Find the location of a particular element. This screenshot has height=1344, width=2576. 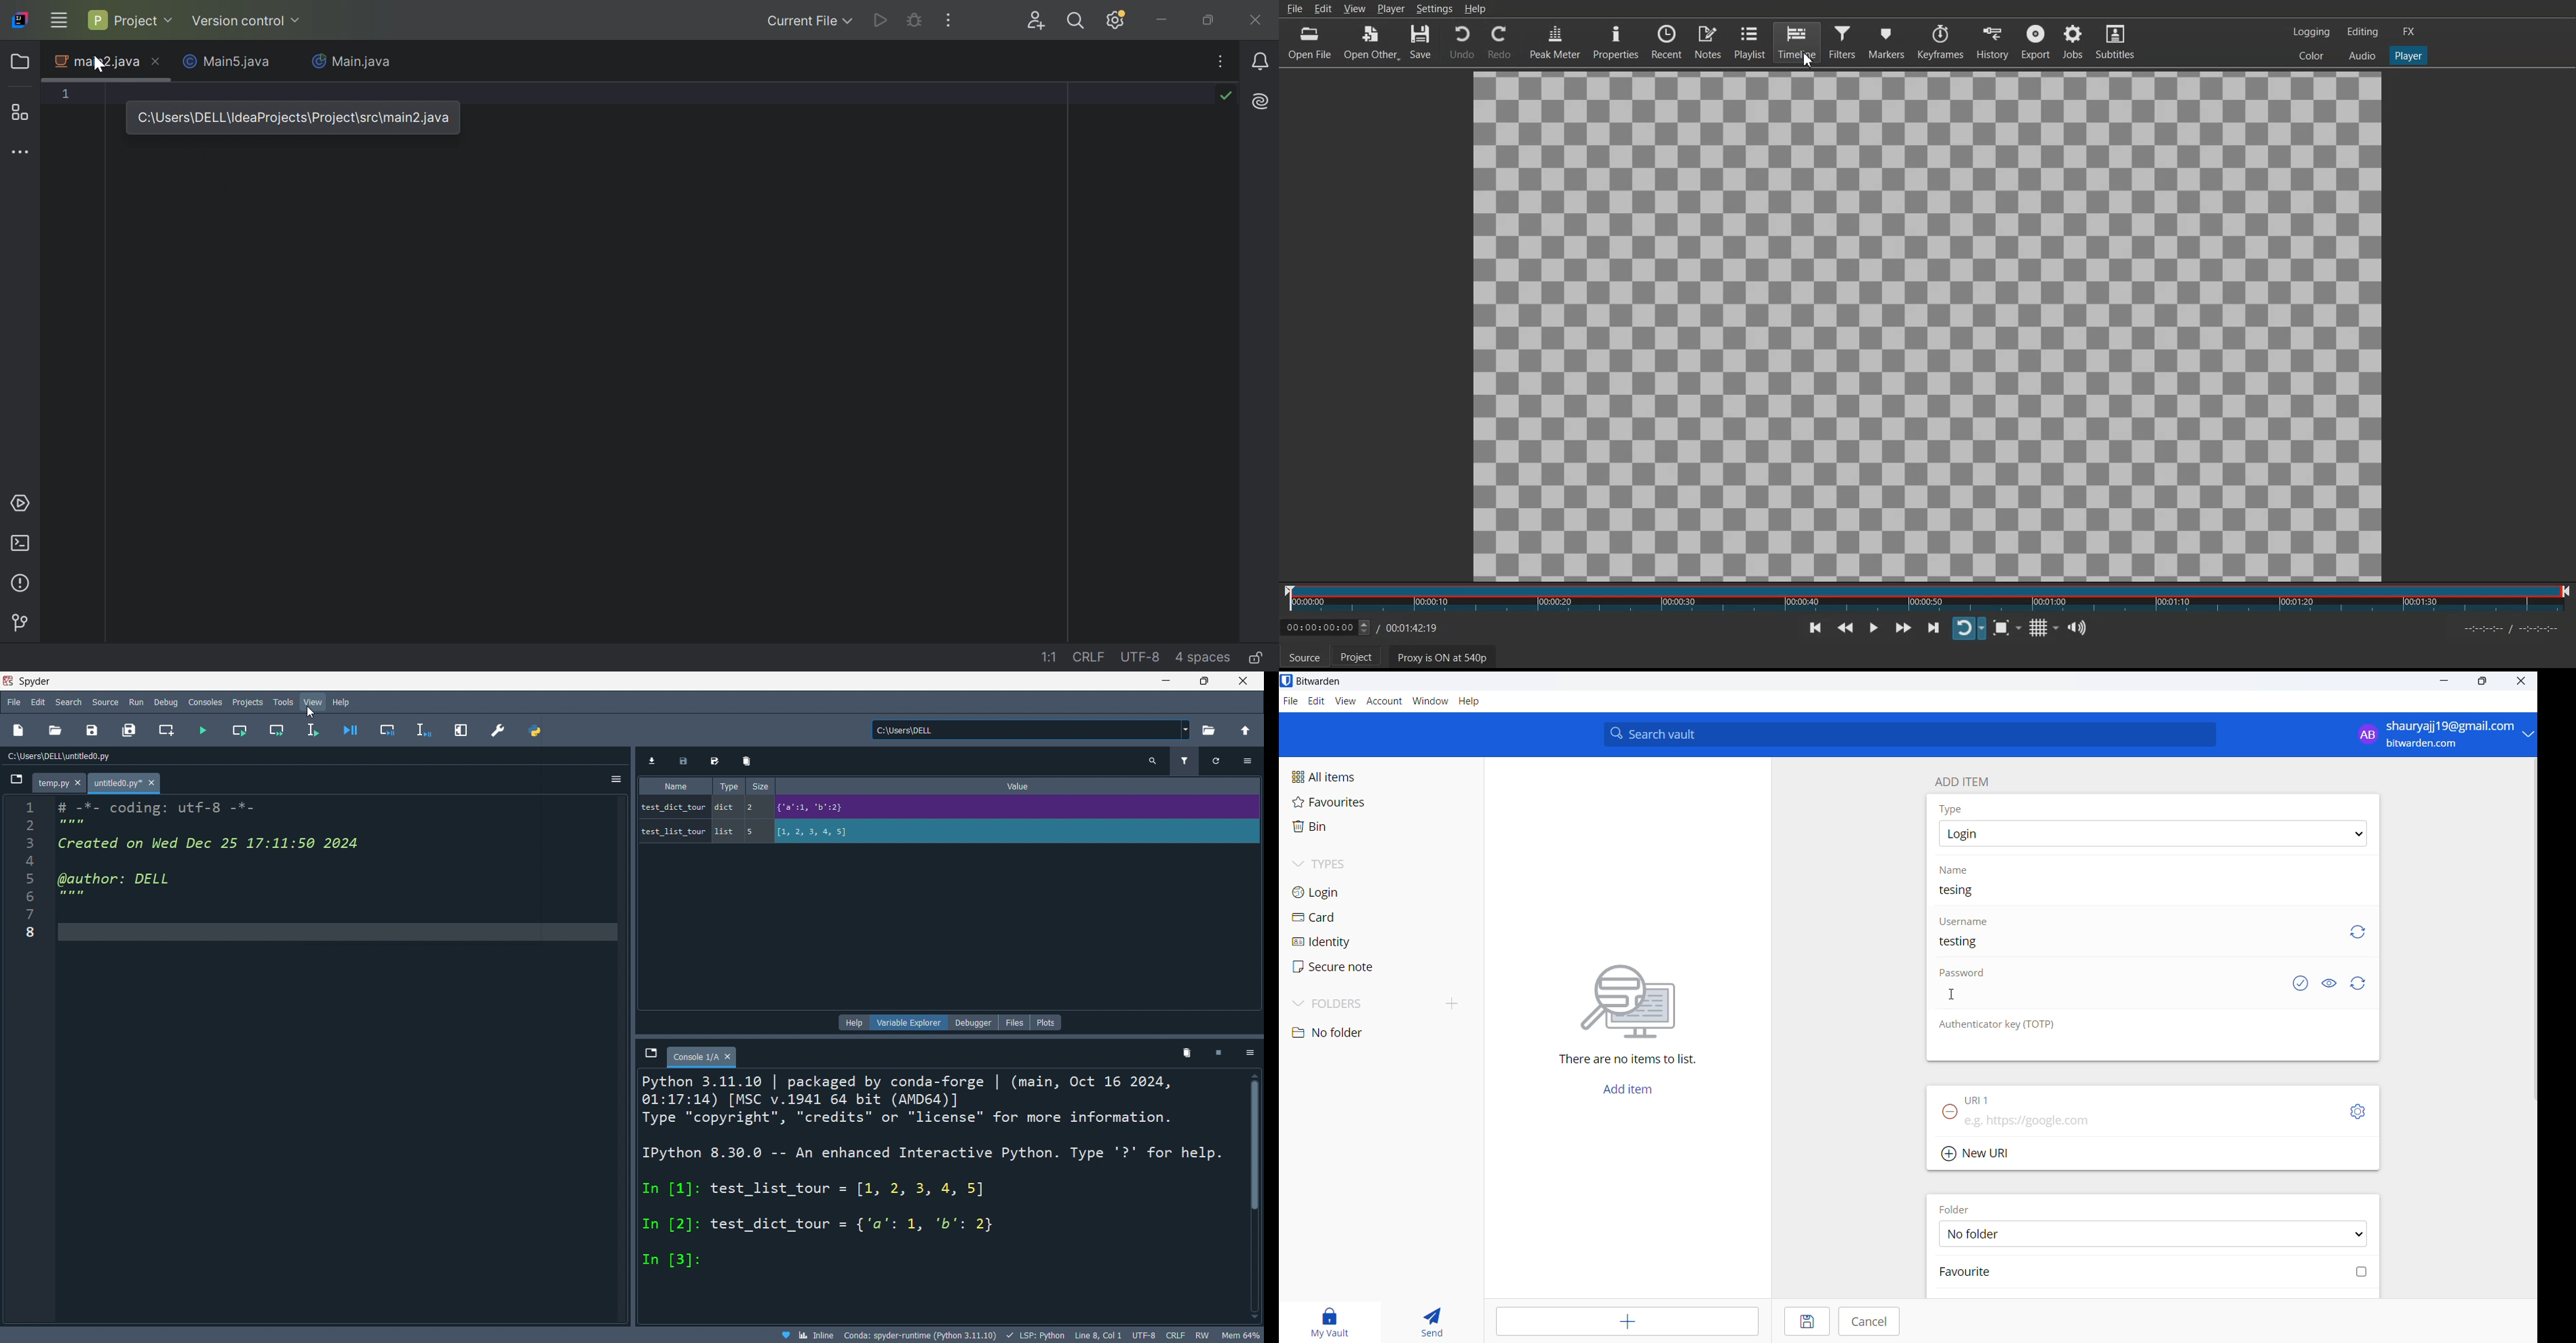

Types is located at coordinates (1342, 862).